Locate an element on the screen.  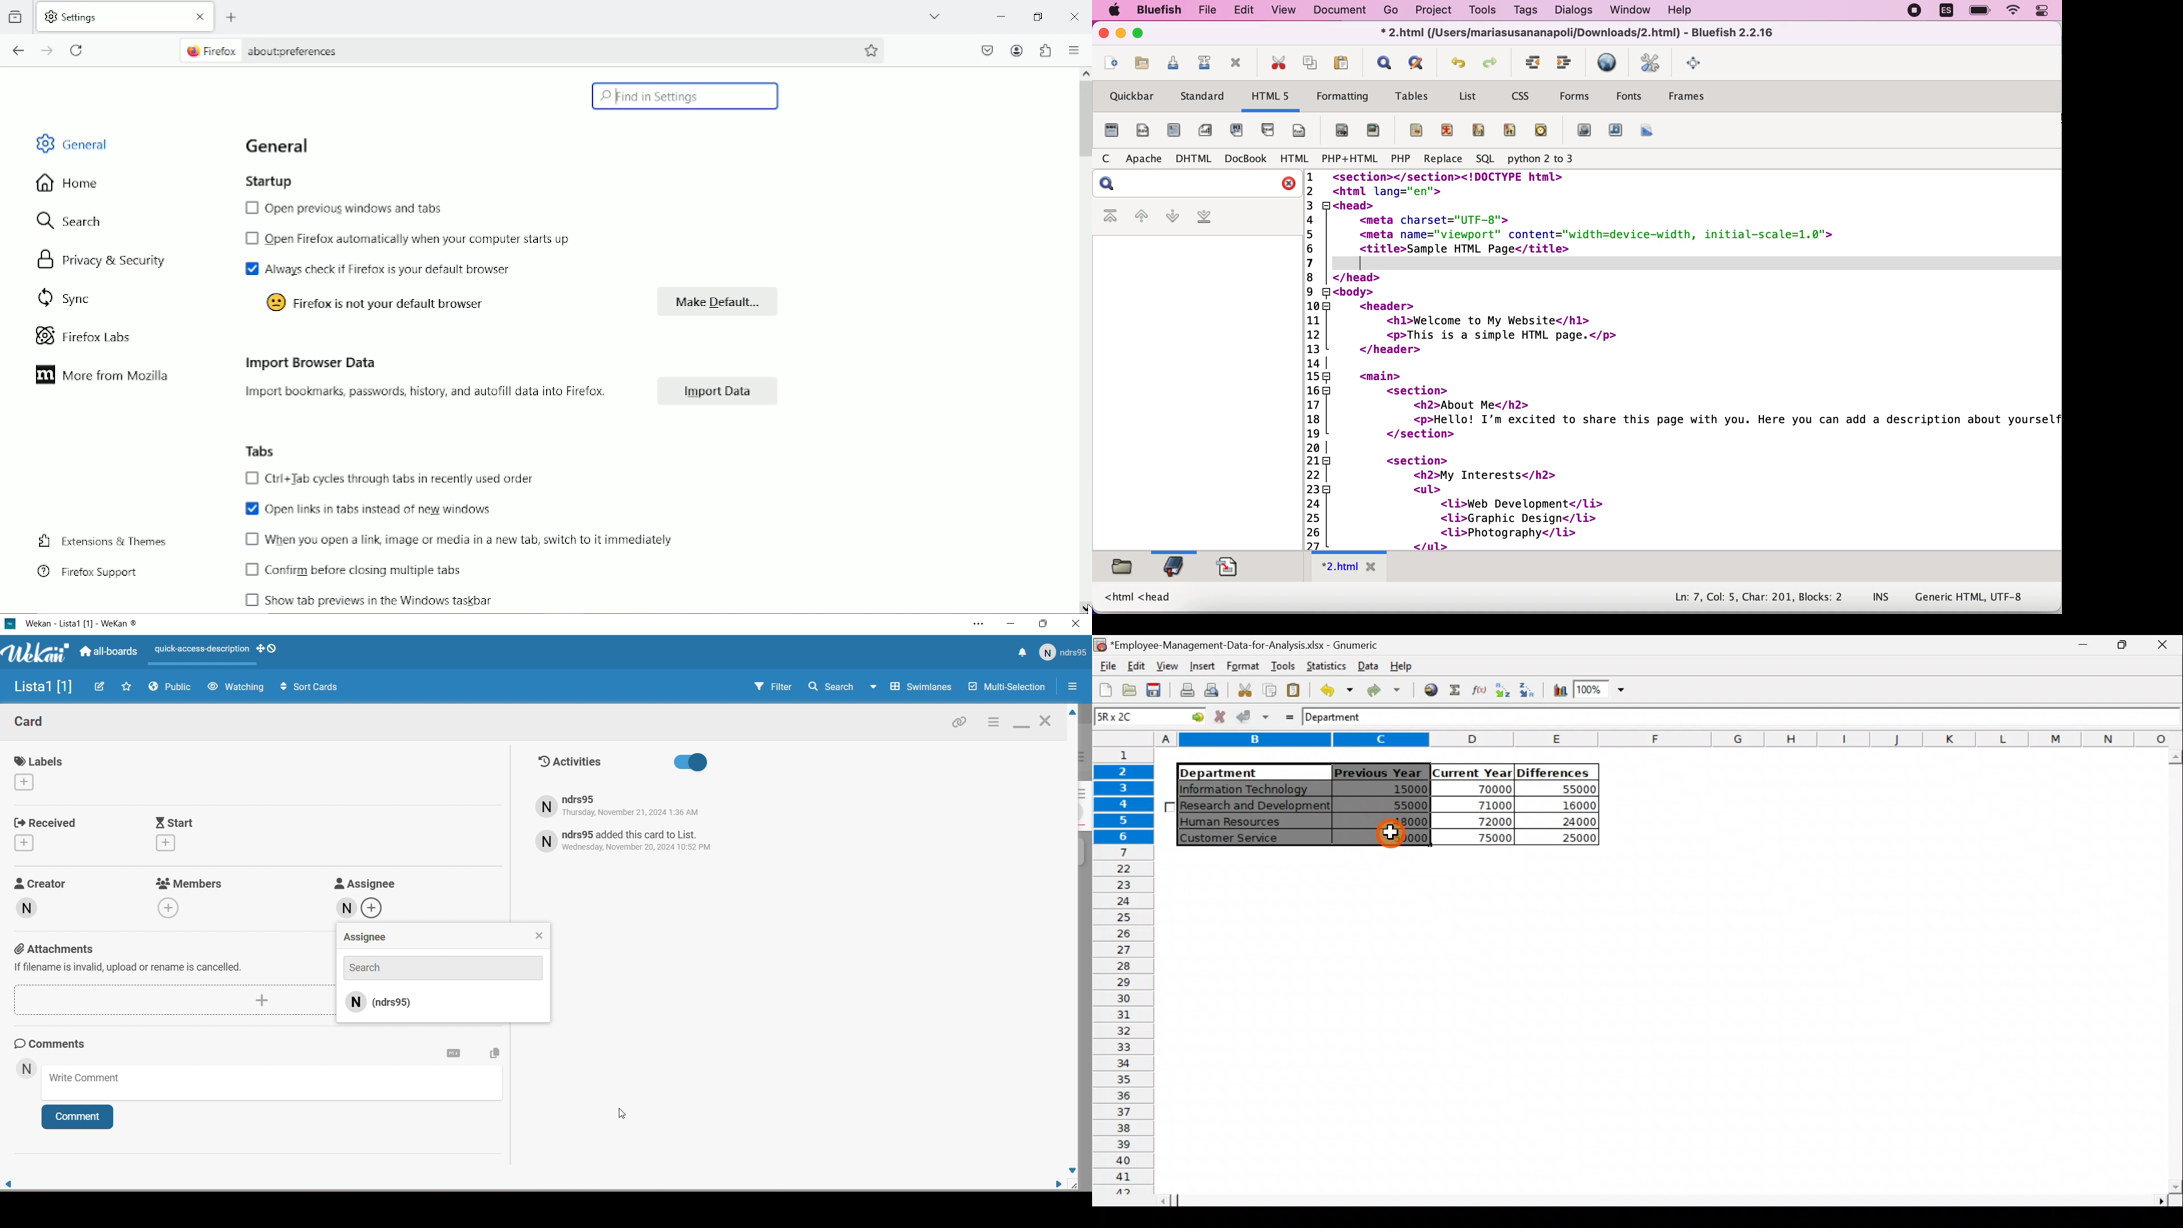
Human Resources is located at coordinates (1239, 822).